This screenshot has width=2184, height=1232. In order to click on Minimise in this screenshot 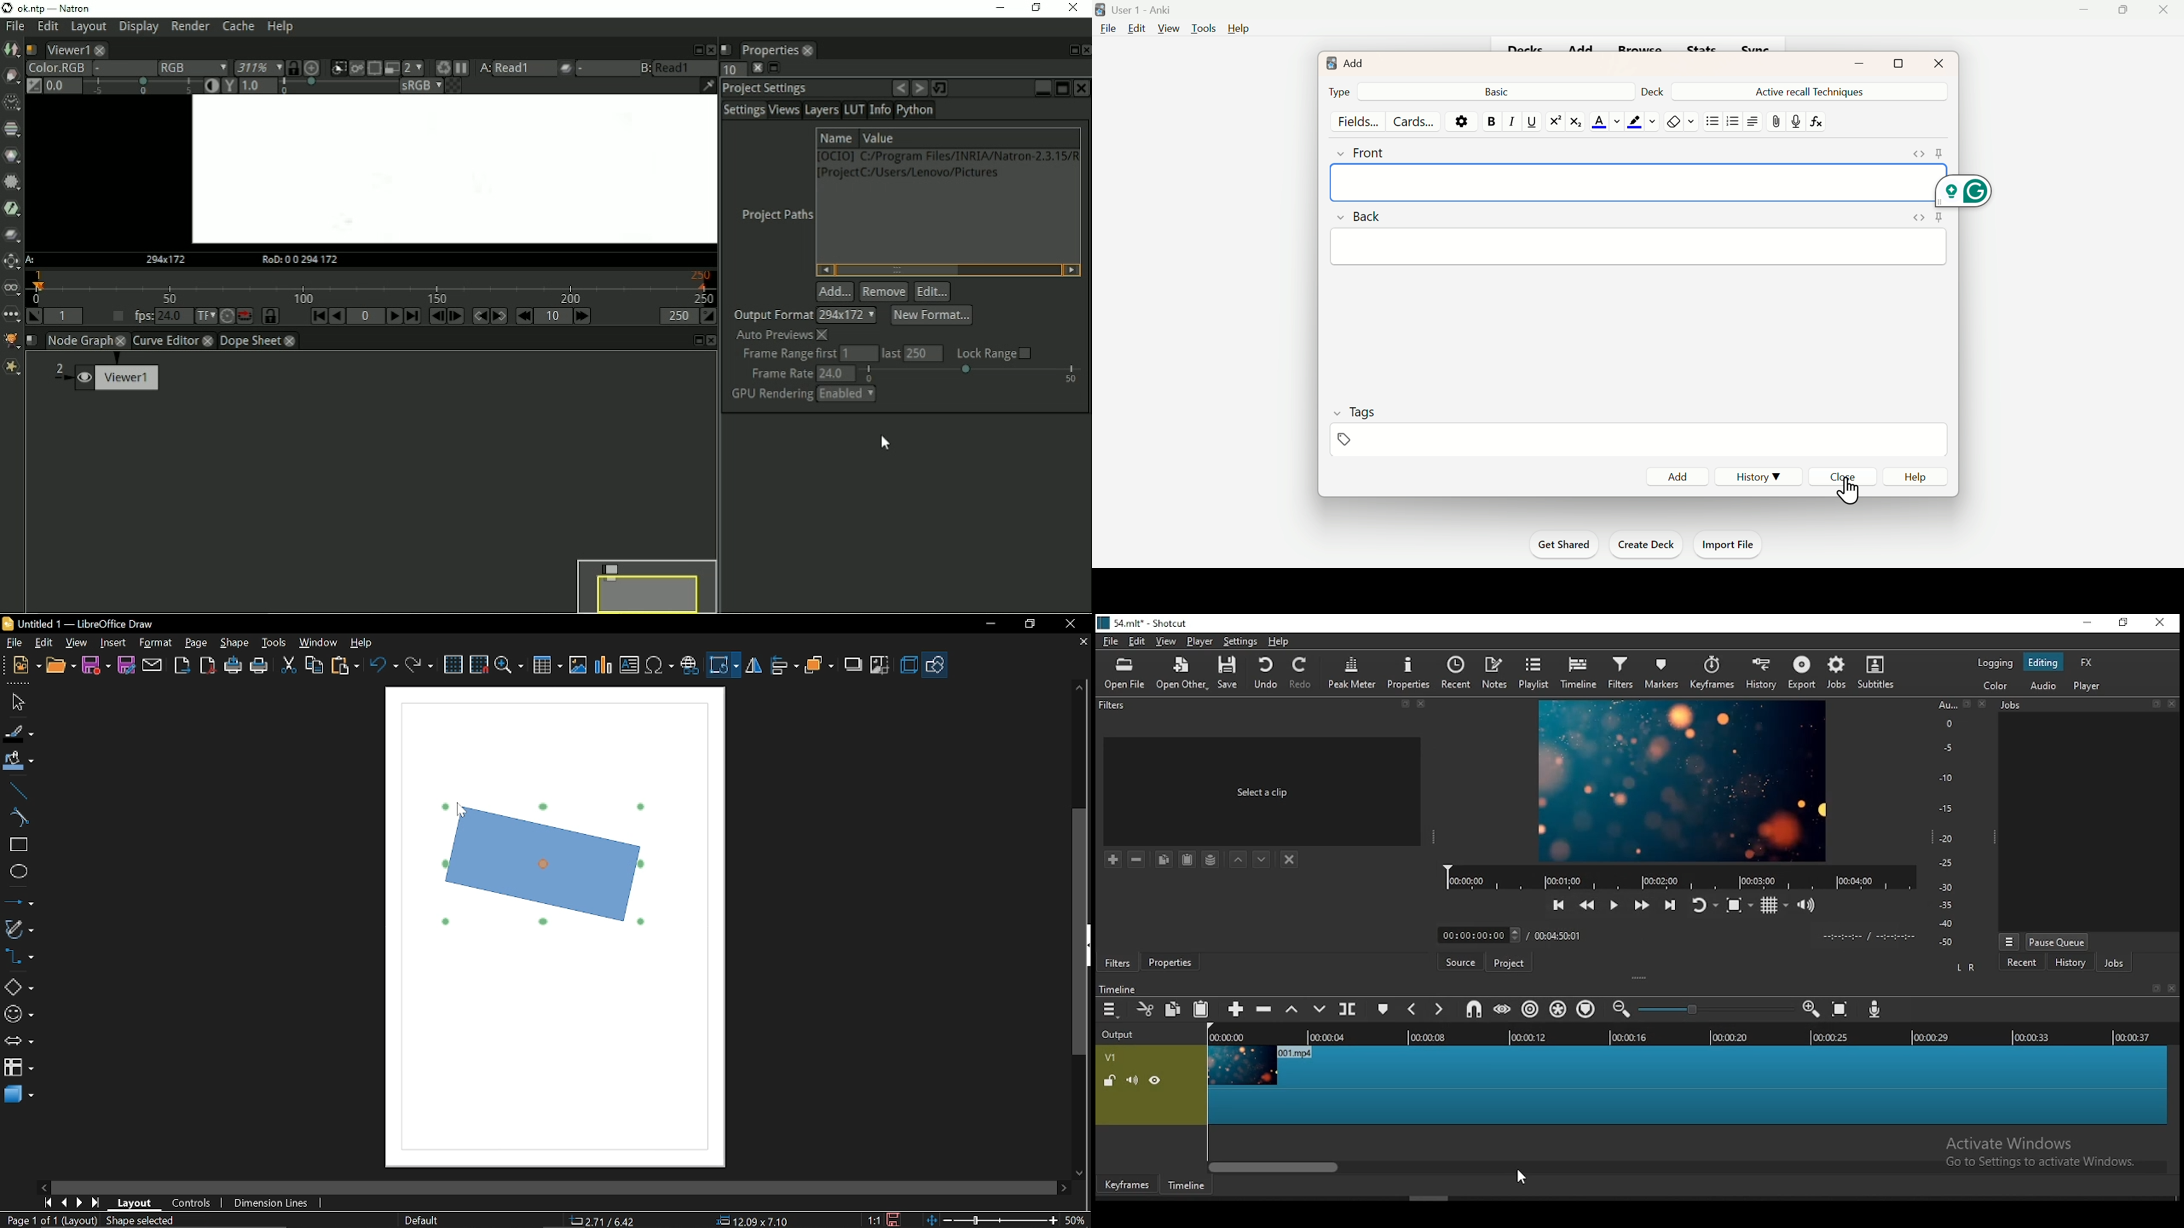, I will do `click(2084, 11)`.